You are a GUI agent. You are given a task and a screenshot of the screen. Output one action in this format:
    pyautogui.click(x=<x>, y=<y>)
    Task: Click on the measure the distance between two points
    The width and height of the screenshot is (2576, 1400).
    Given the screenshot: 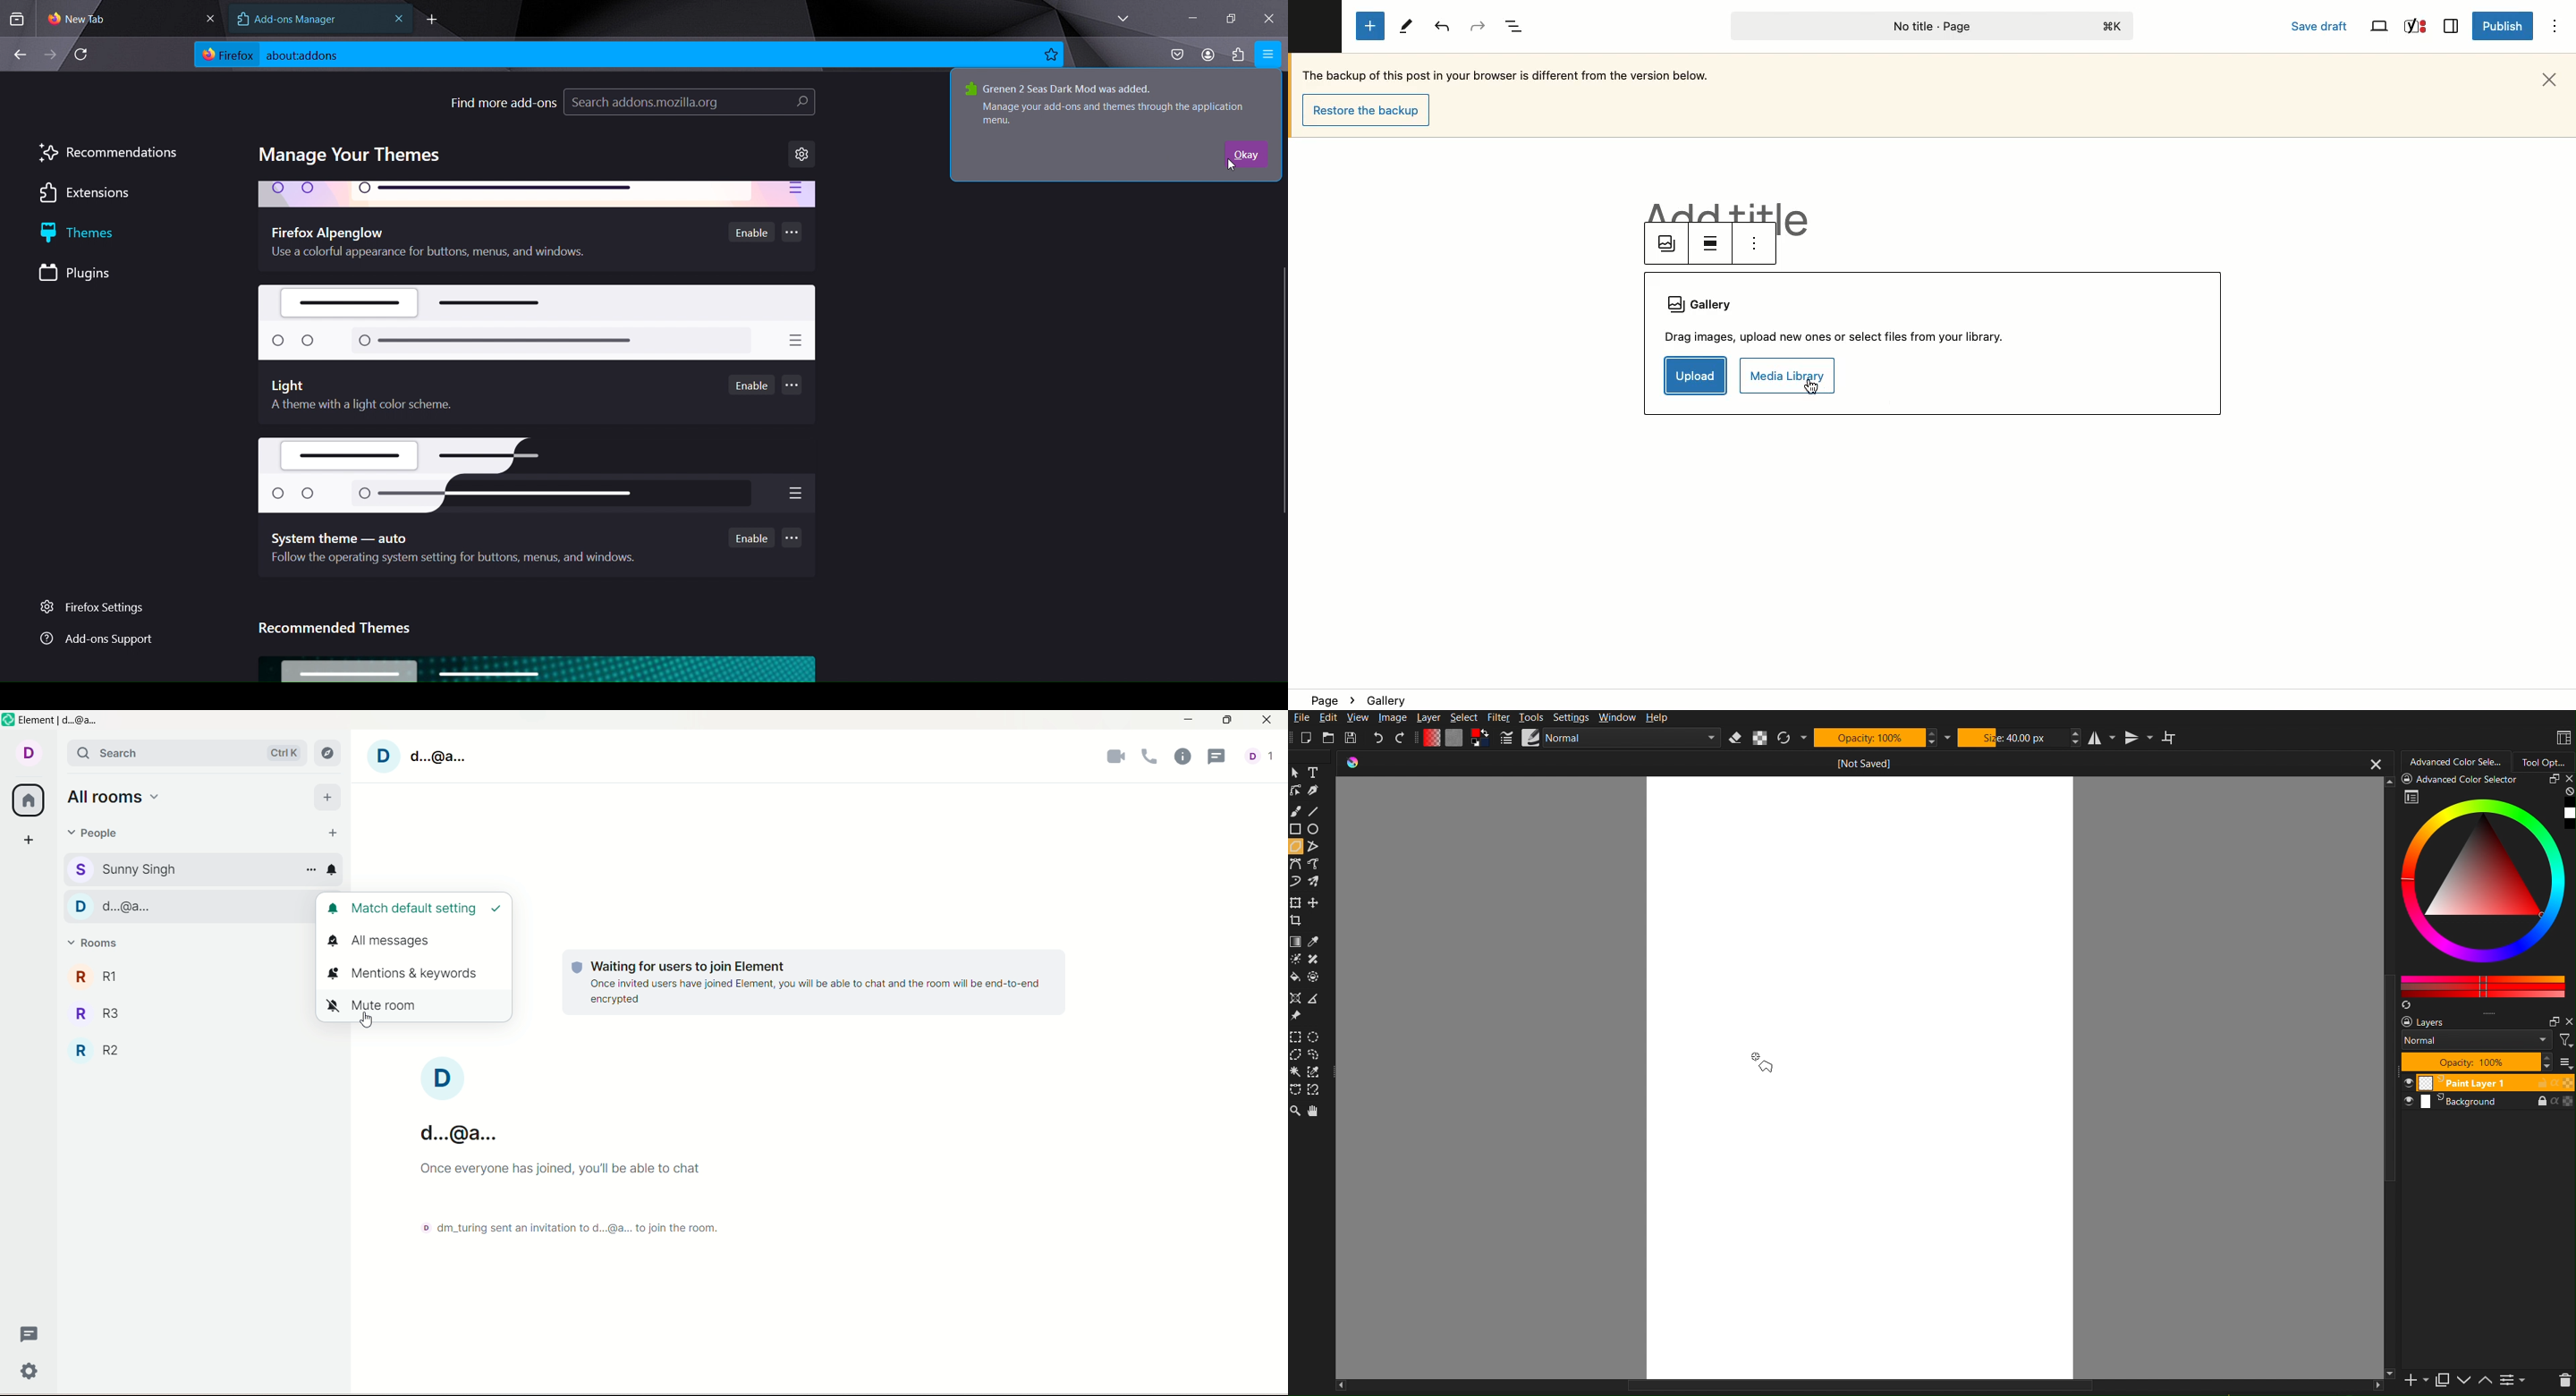 What is the action you would take?
    pyautogui.click(x=1318, y=1000)
    